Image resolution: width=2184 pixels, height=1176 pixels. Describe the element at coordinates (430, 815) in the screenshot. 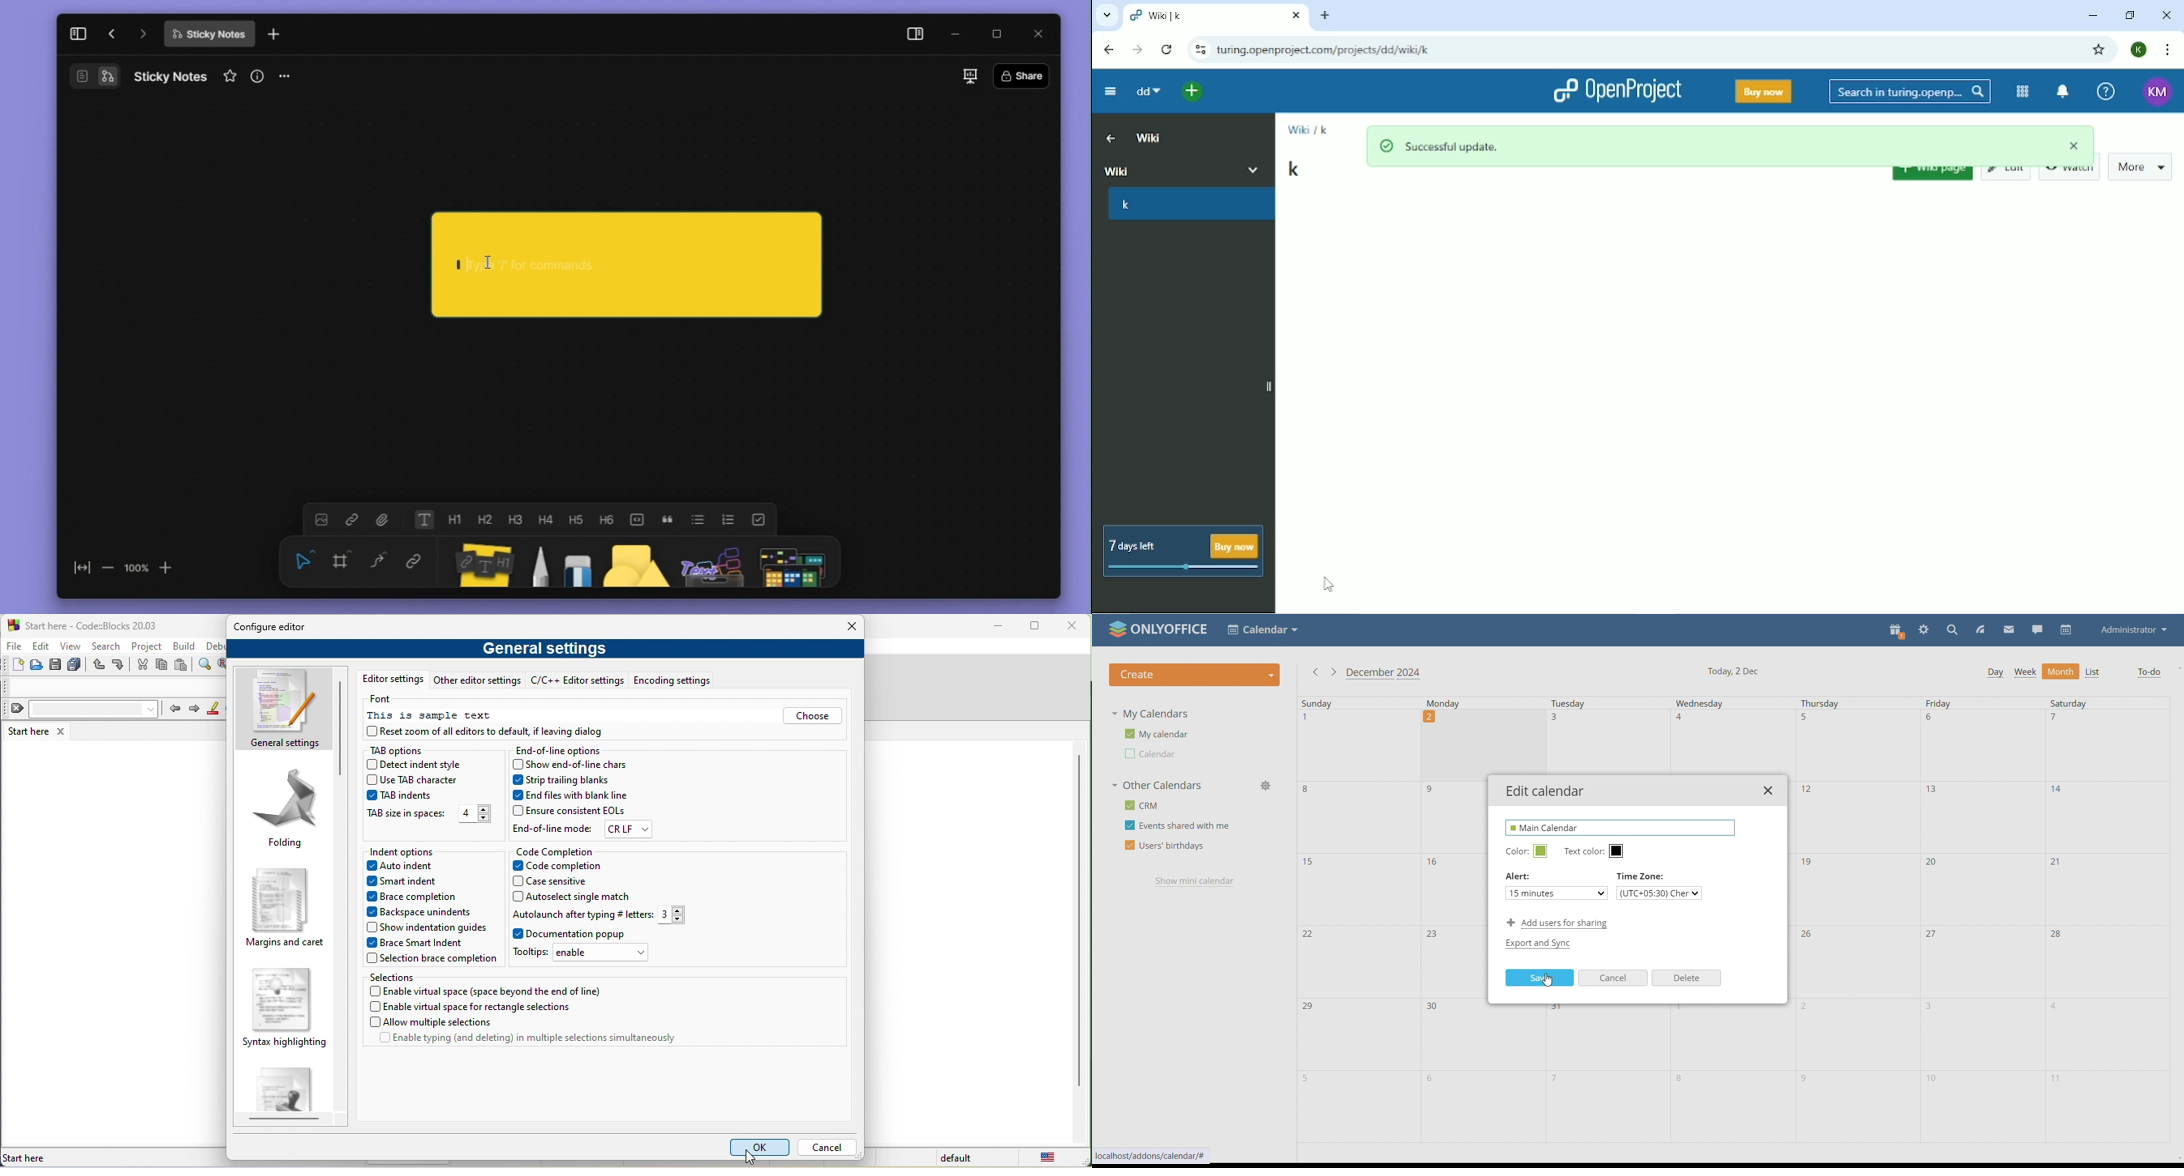

I see `tab size in spaces 4` at that location.